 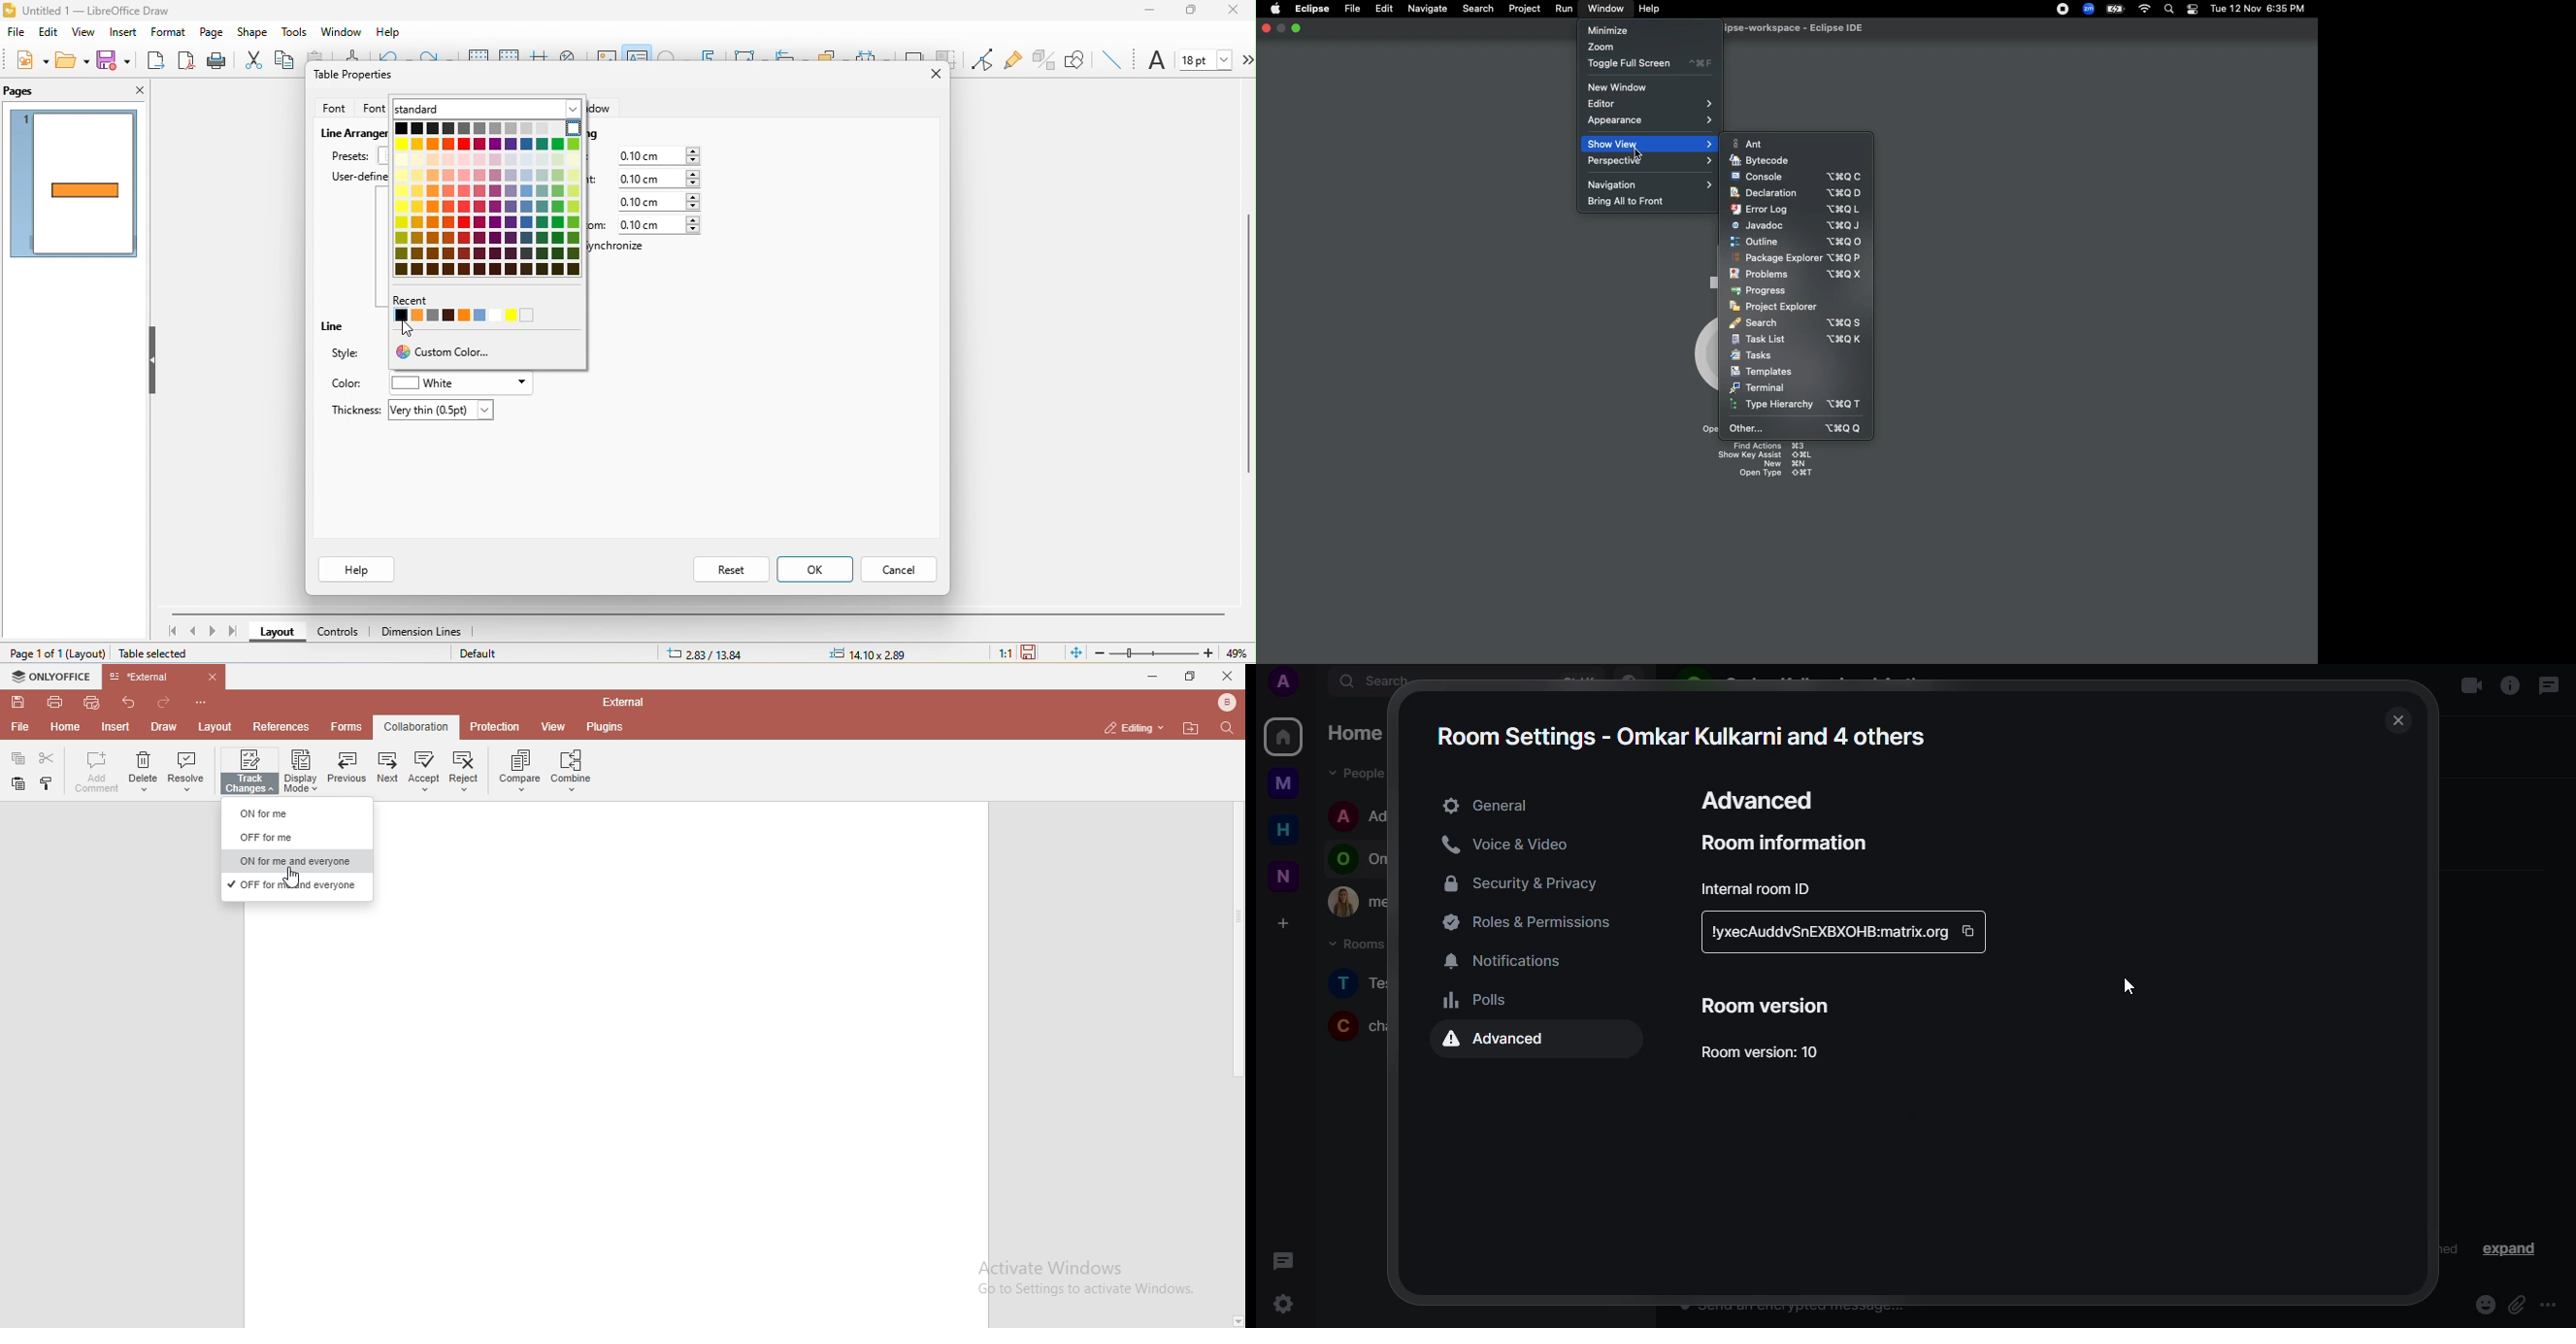 I want to click on room, so click(x=1354, y=1024).